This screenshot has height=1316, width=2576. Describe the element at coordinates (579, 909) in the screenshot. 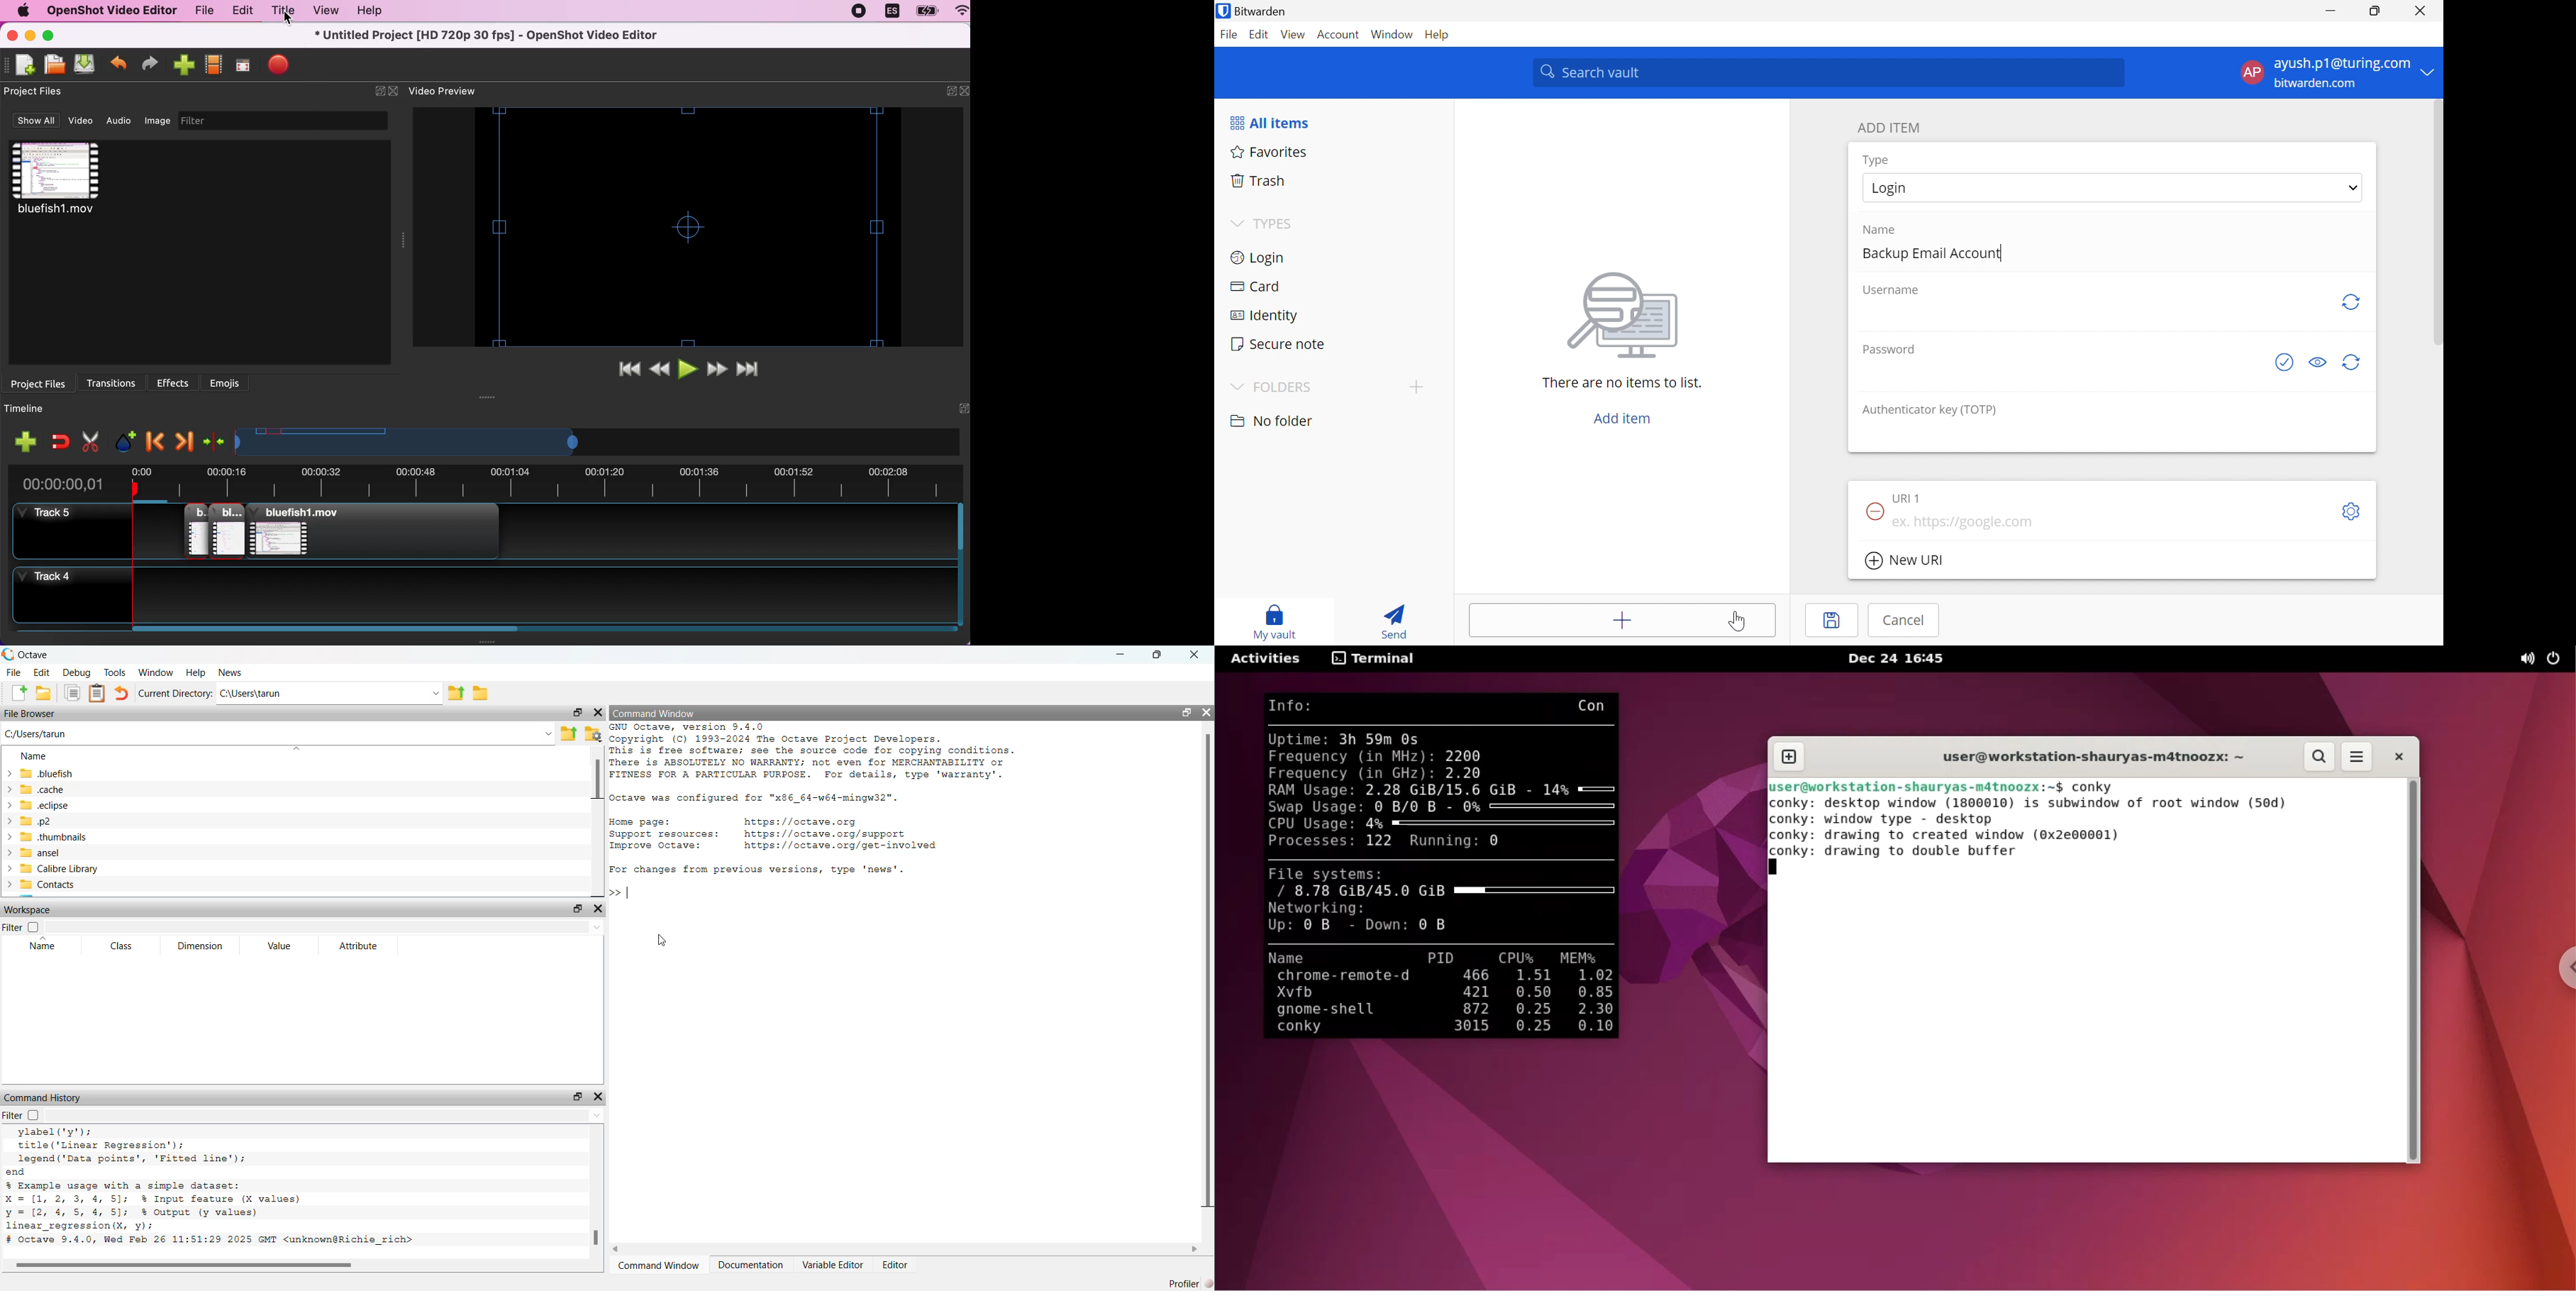

I see `unlock widget` at that location.